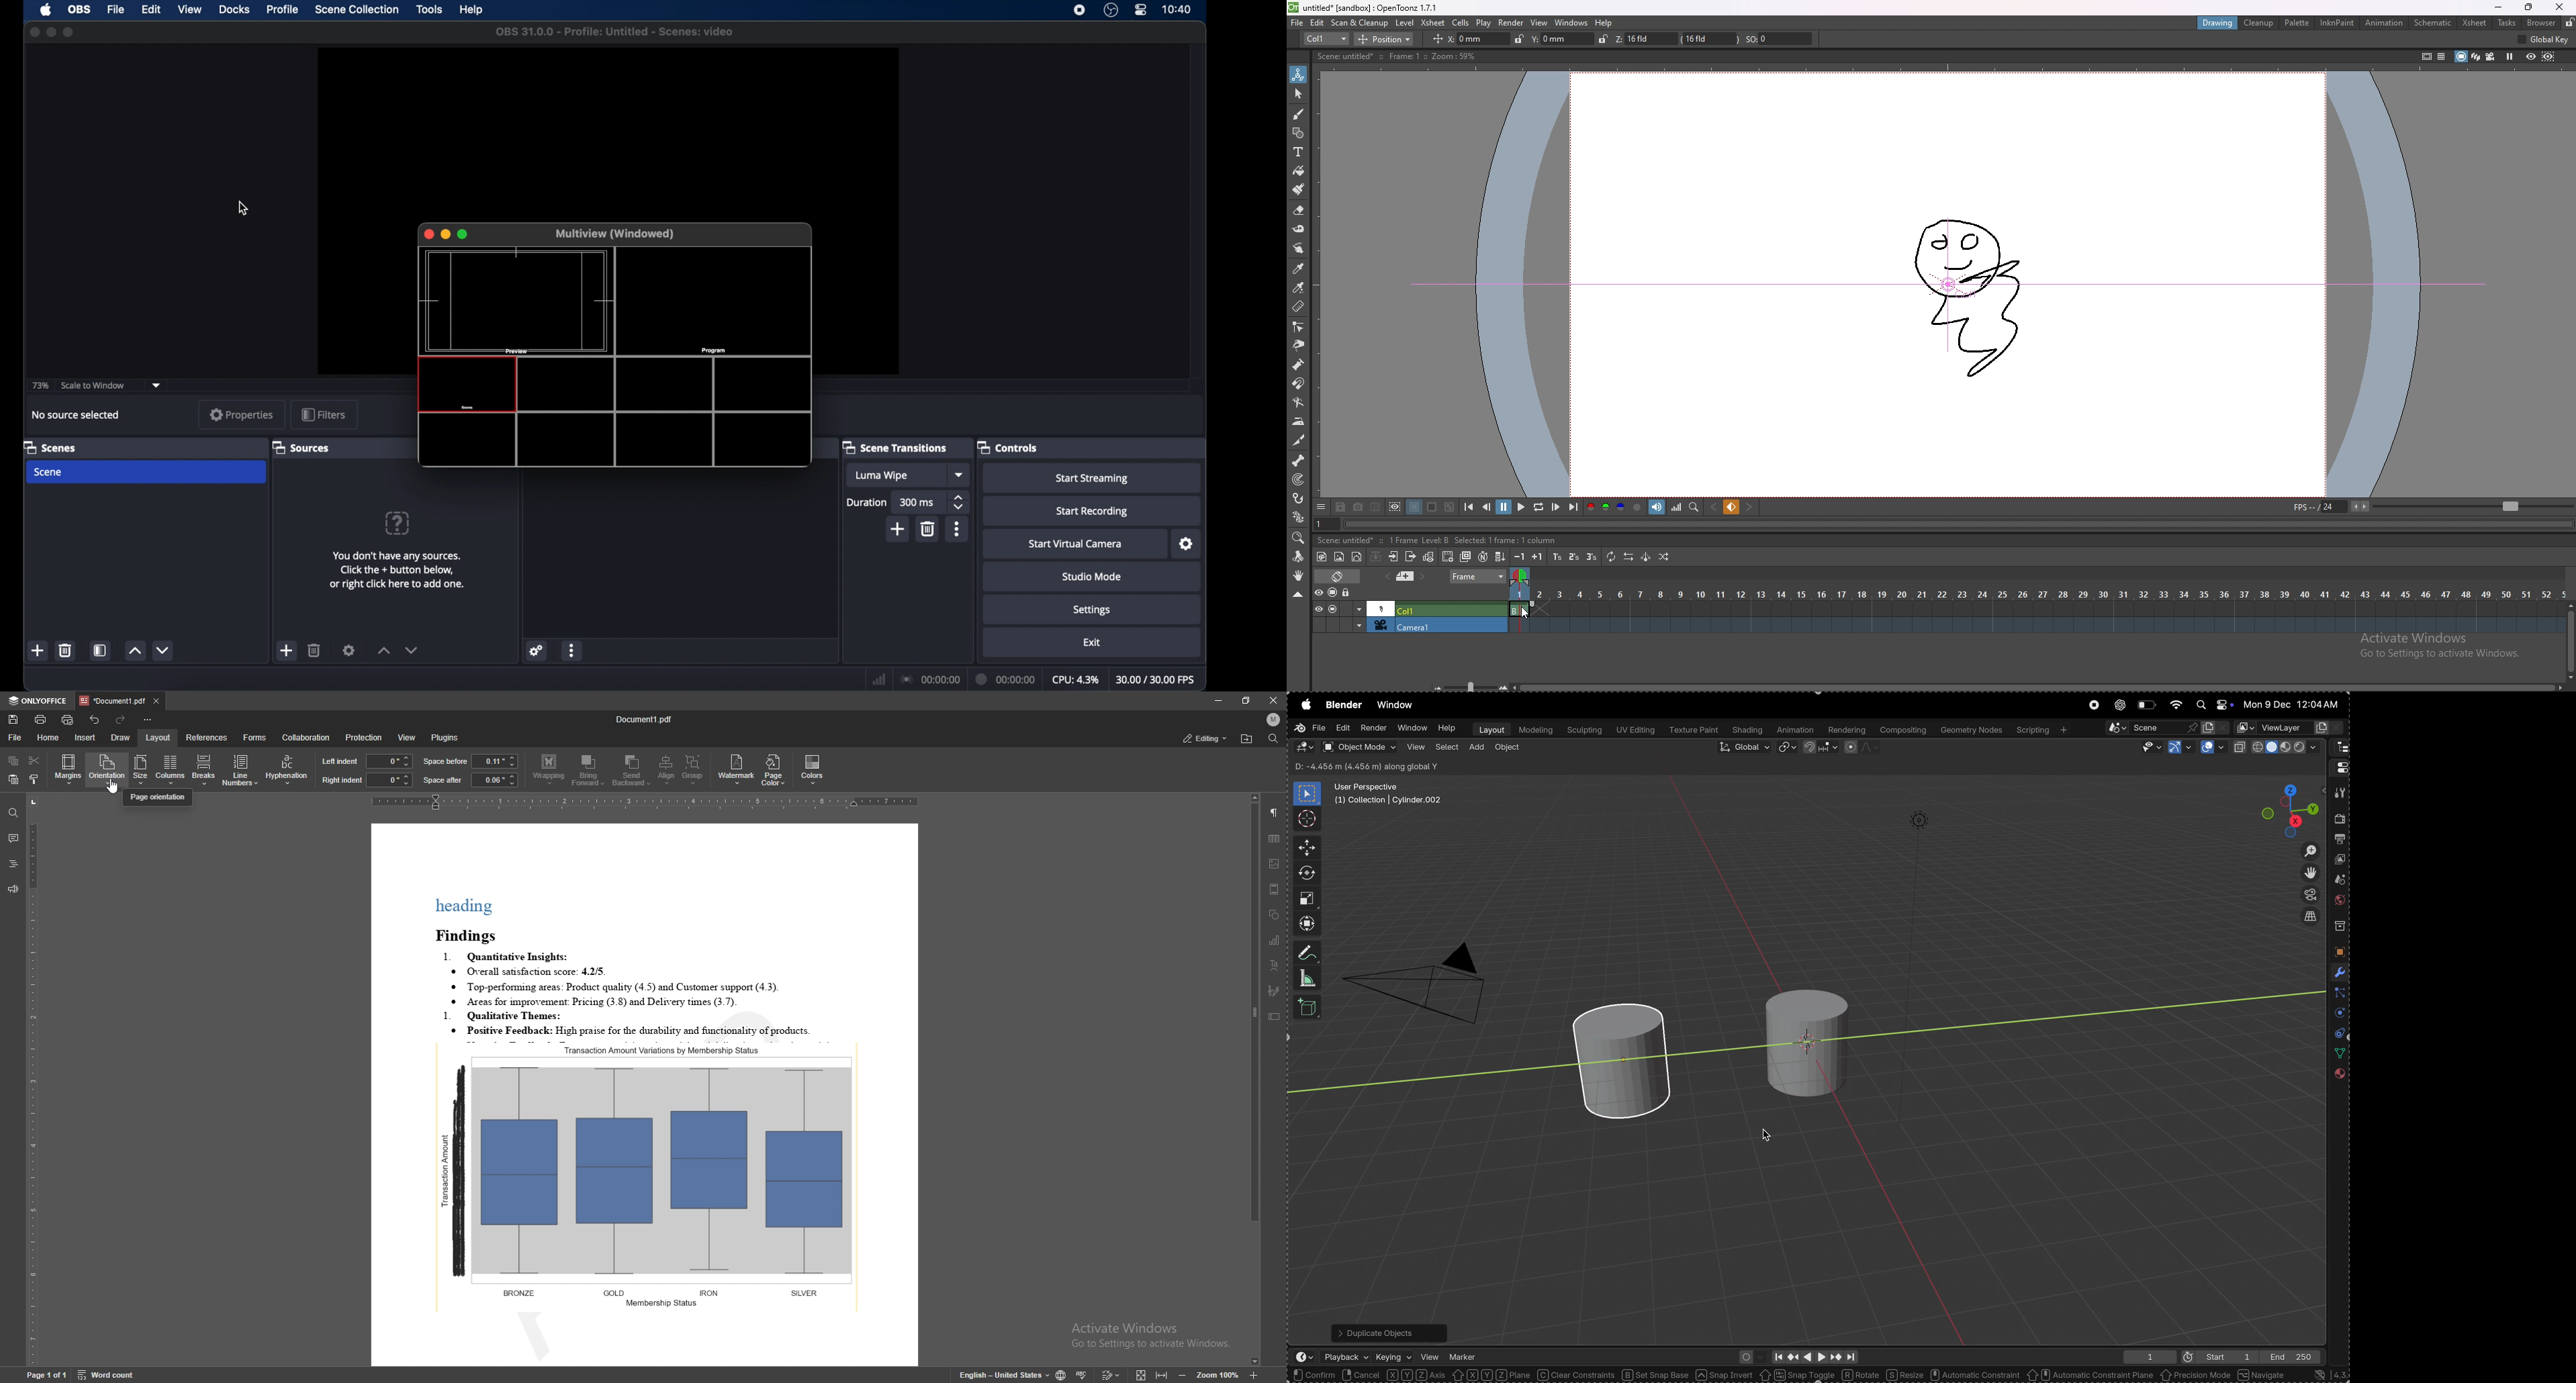 This screenshot has height=1400, width=2576. I want to click on start recording, so click(1093, 511).